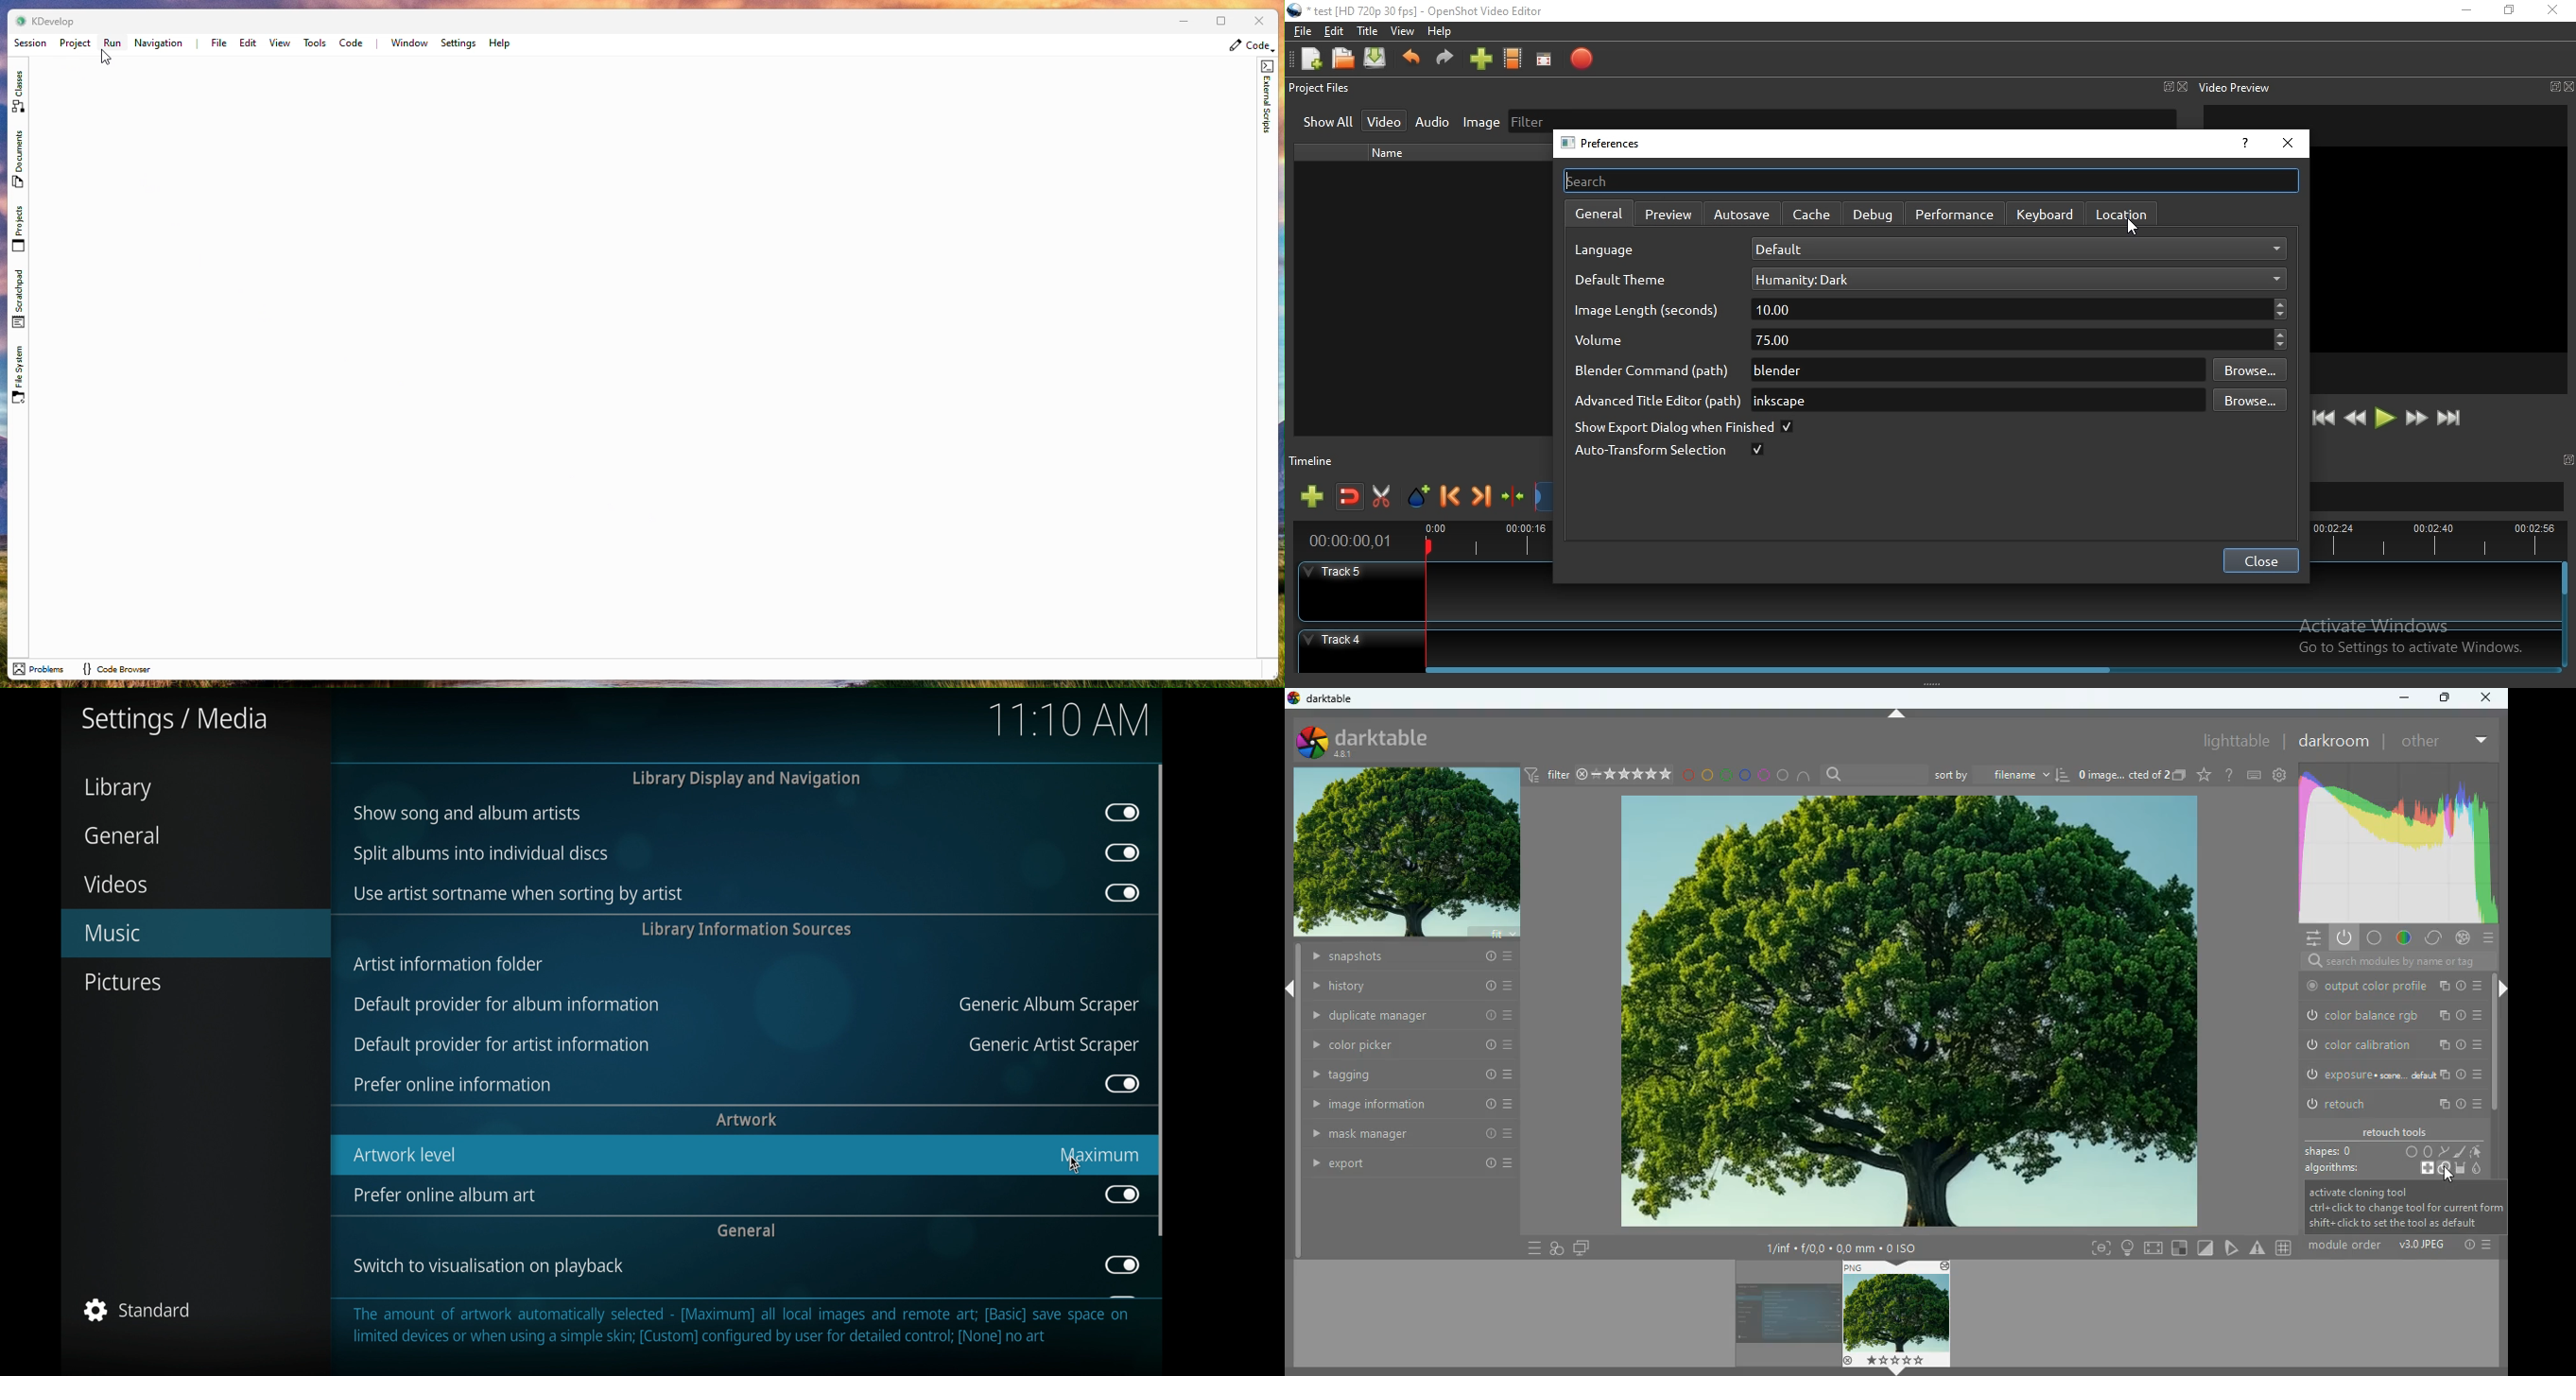 The image size is (2576, 1400). What do you see at coordinates (2119, 775) in the screenshot?
I see `image name` at bounding box center [2119, 775].